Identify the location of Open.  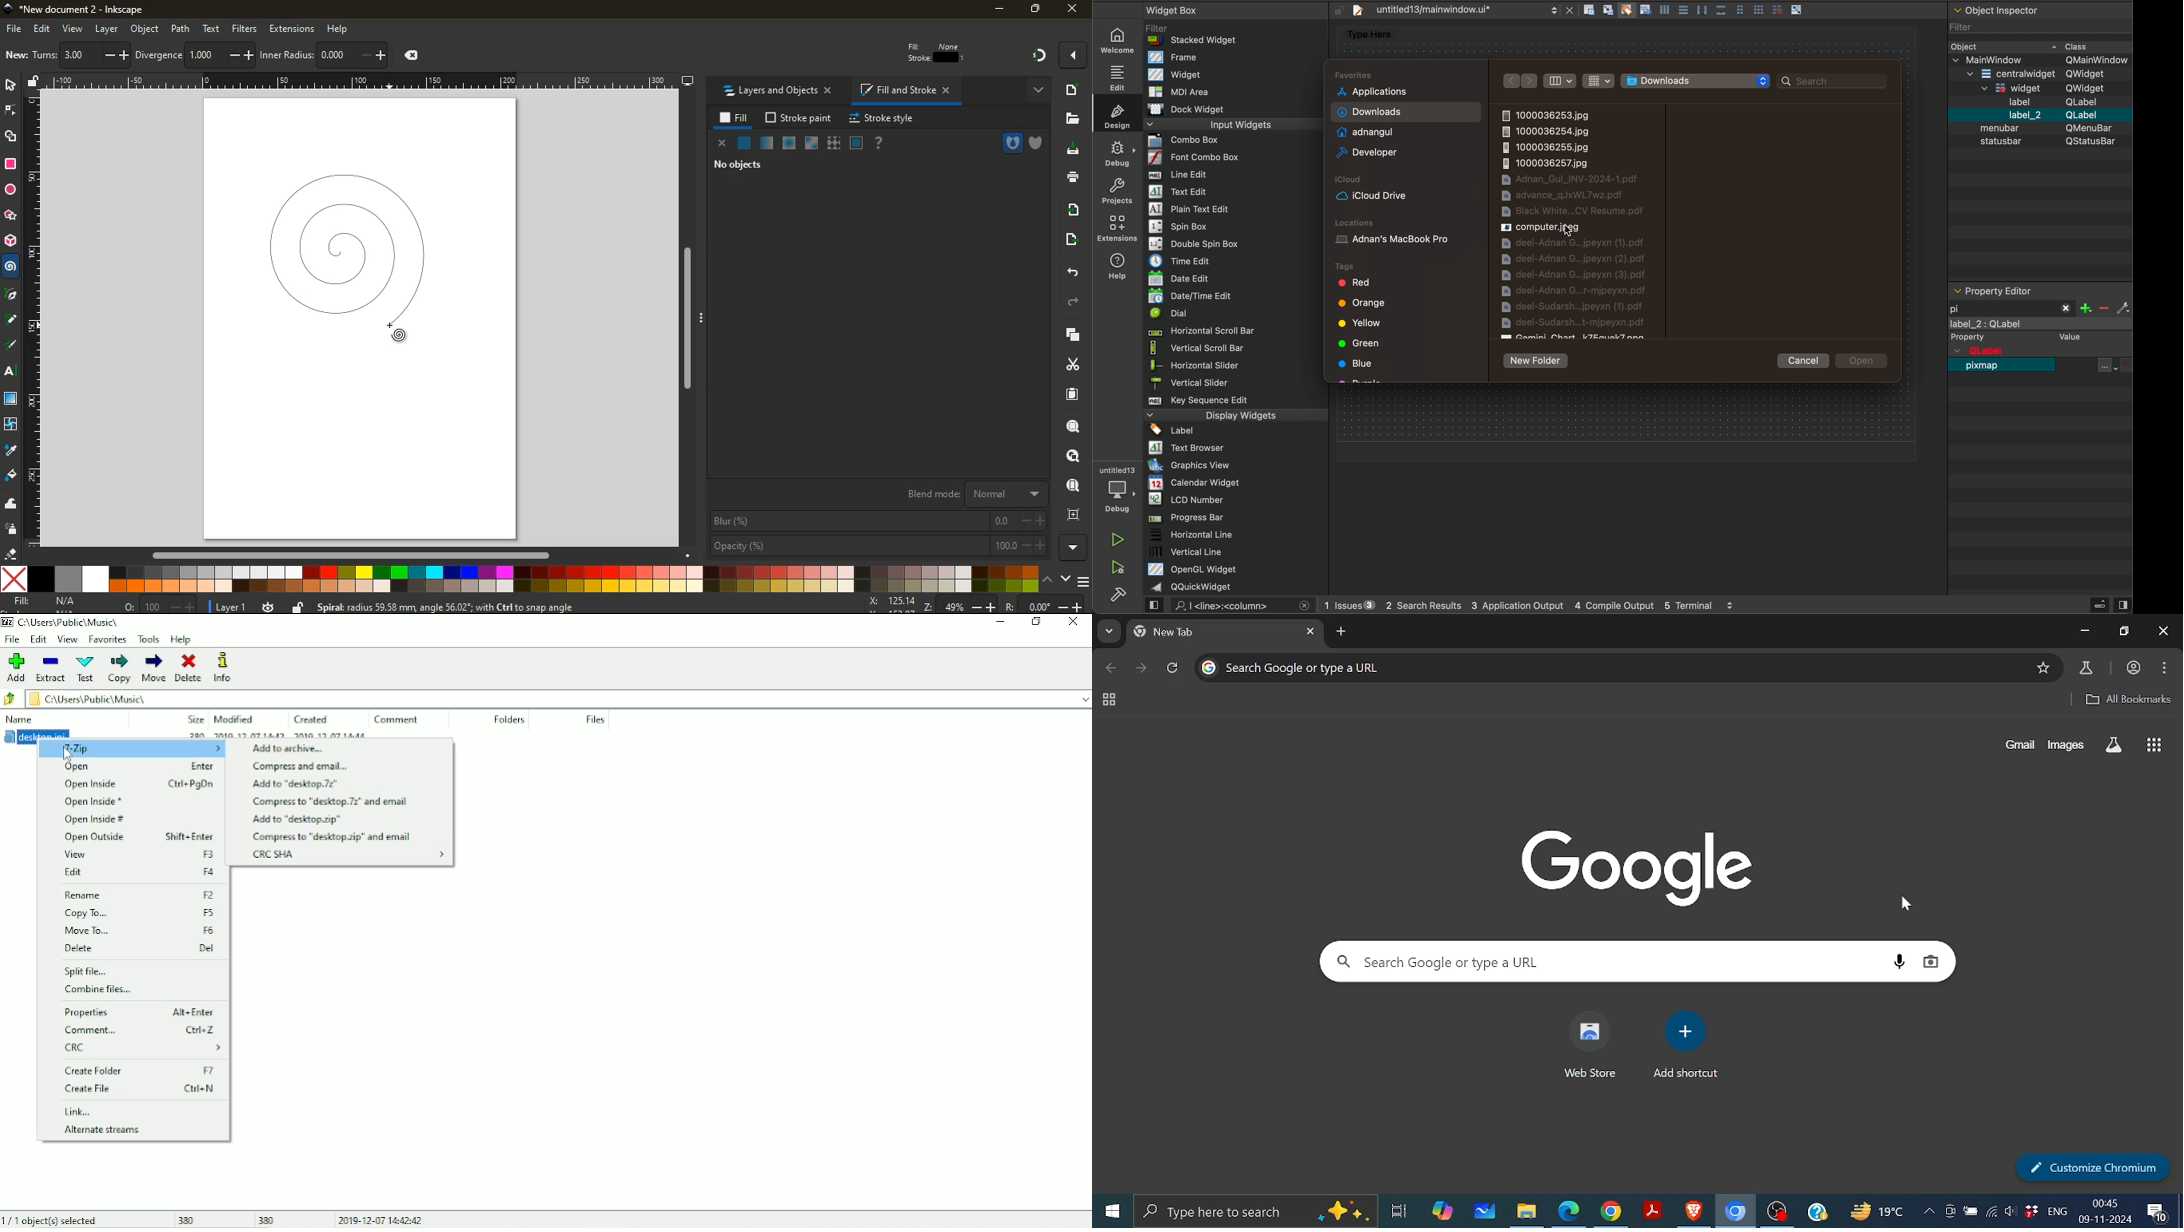
(132, 767).